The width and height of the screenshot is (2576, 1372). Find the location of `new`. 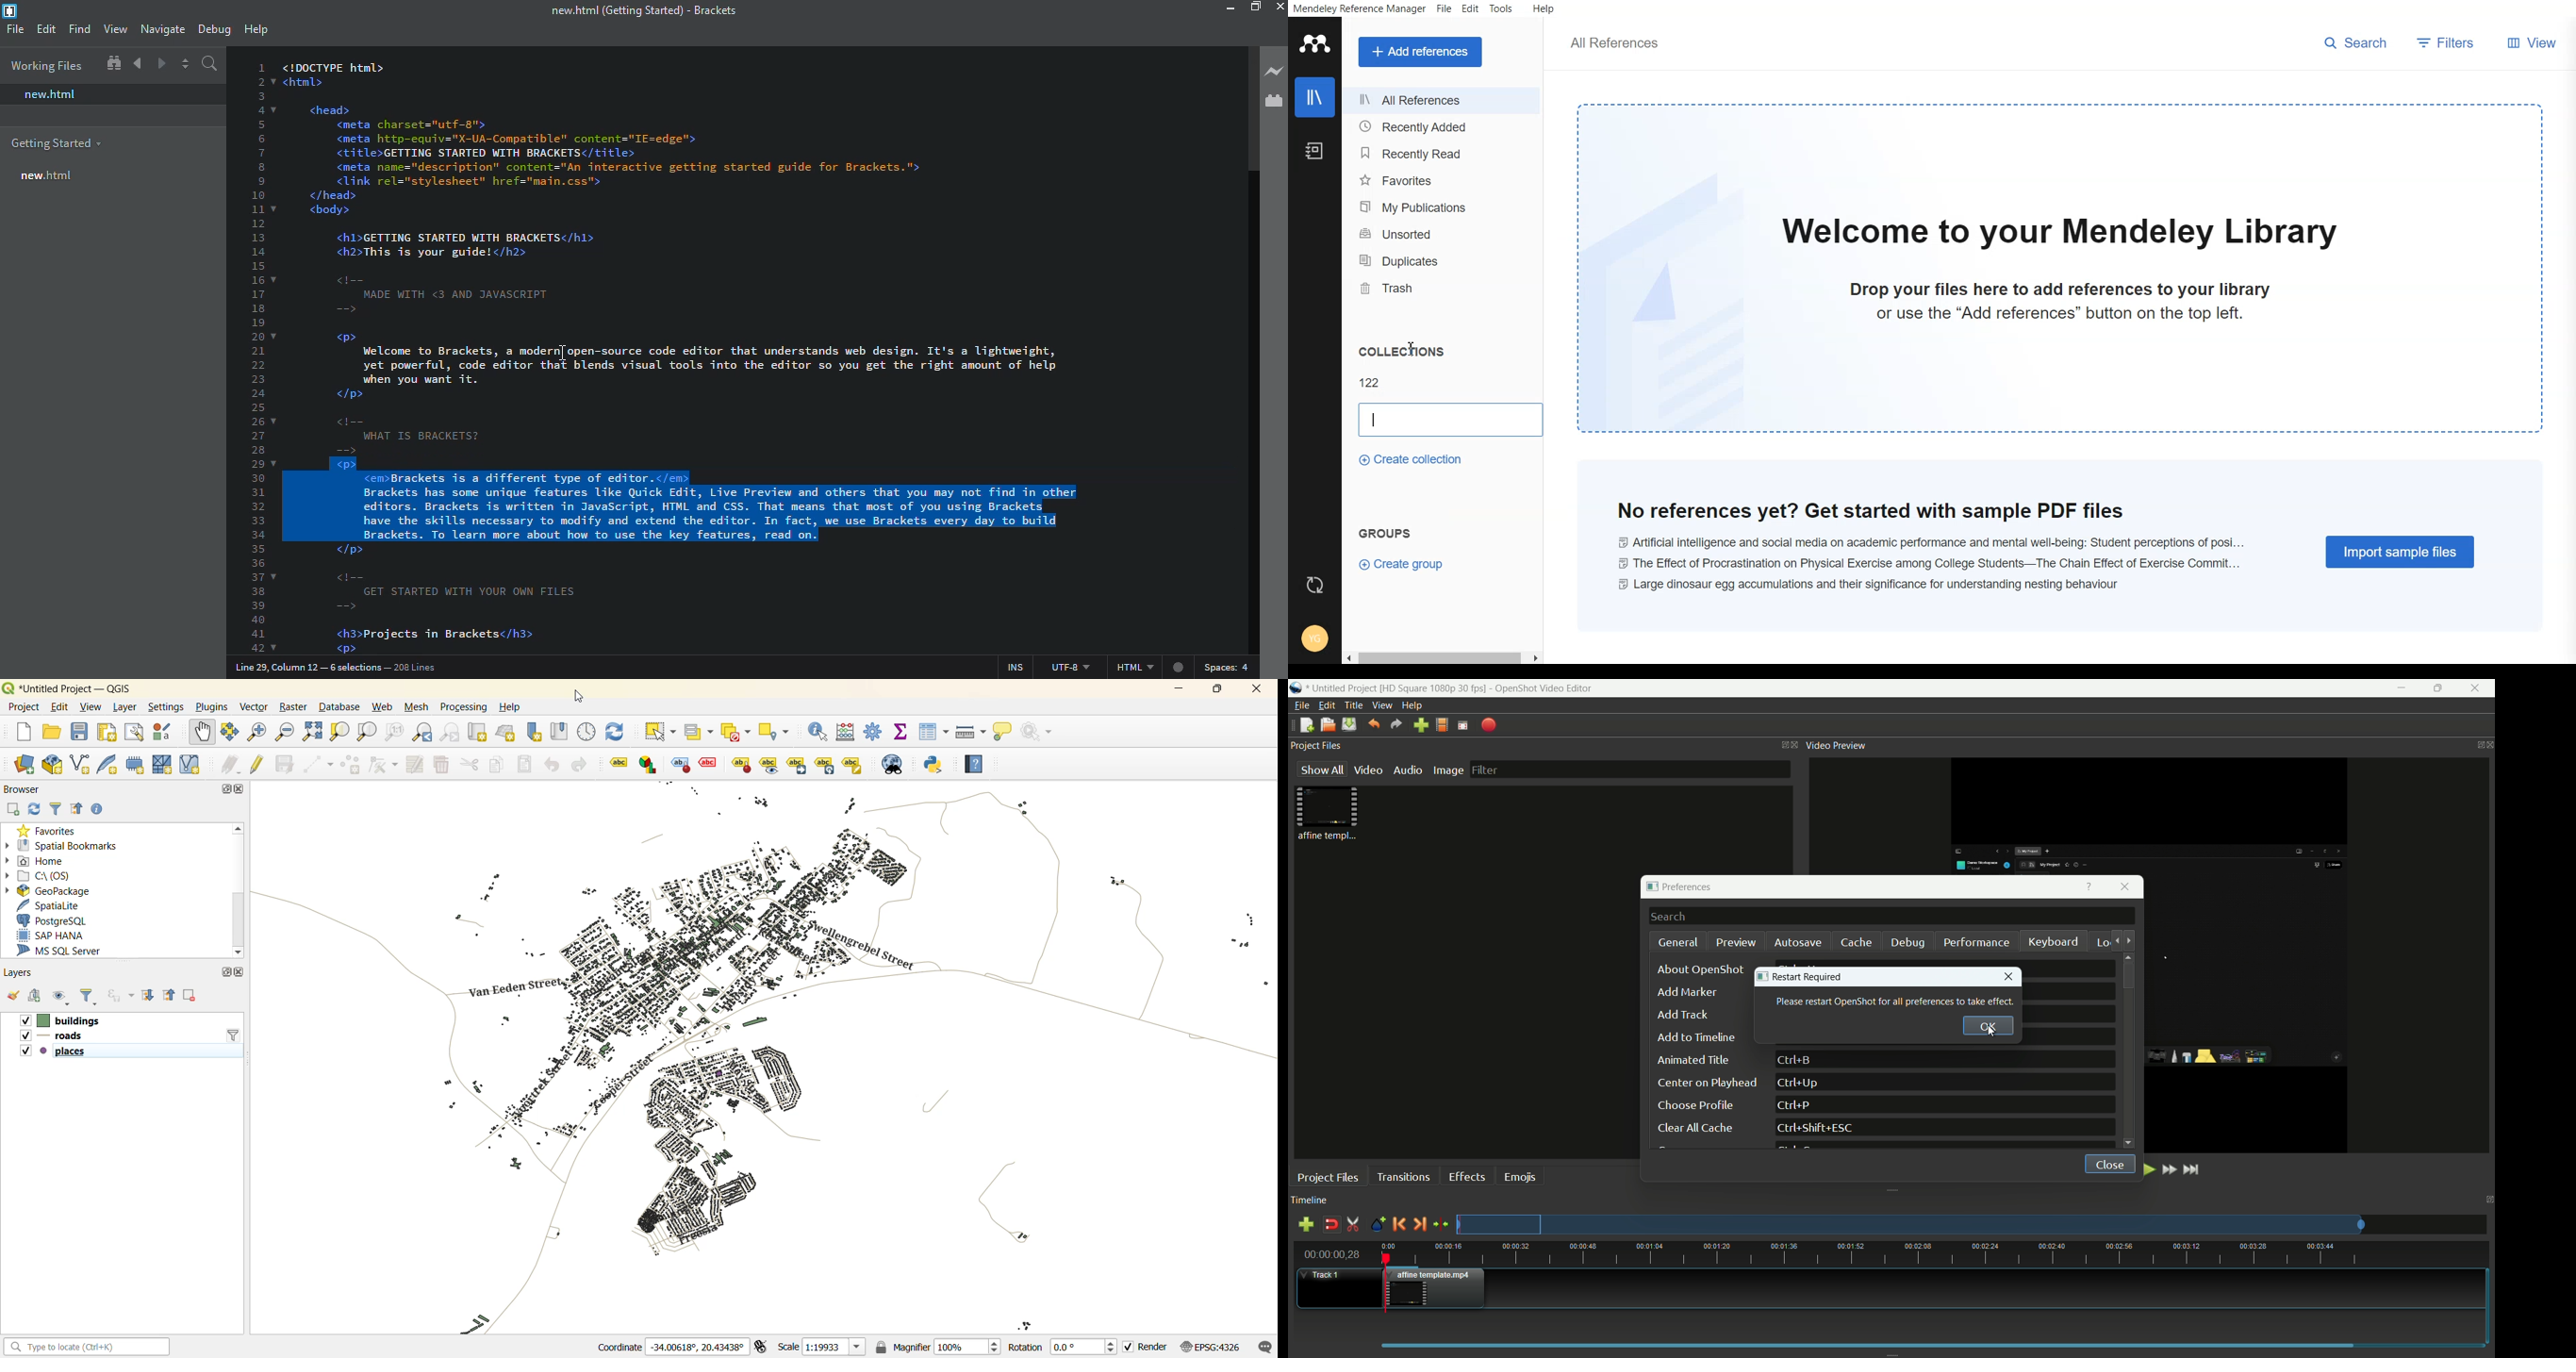

new is located at coordinates (54, 94).